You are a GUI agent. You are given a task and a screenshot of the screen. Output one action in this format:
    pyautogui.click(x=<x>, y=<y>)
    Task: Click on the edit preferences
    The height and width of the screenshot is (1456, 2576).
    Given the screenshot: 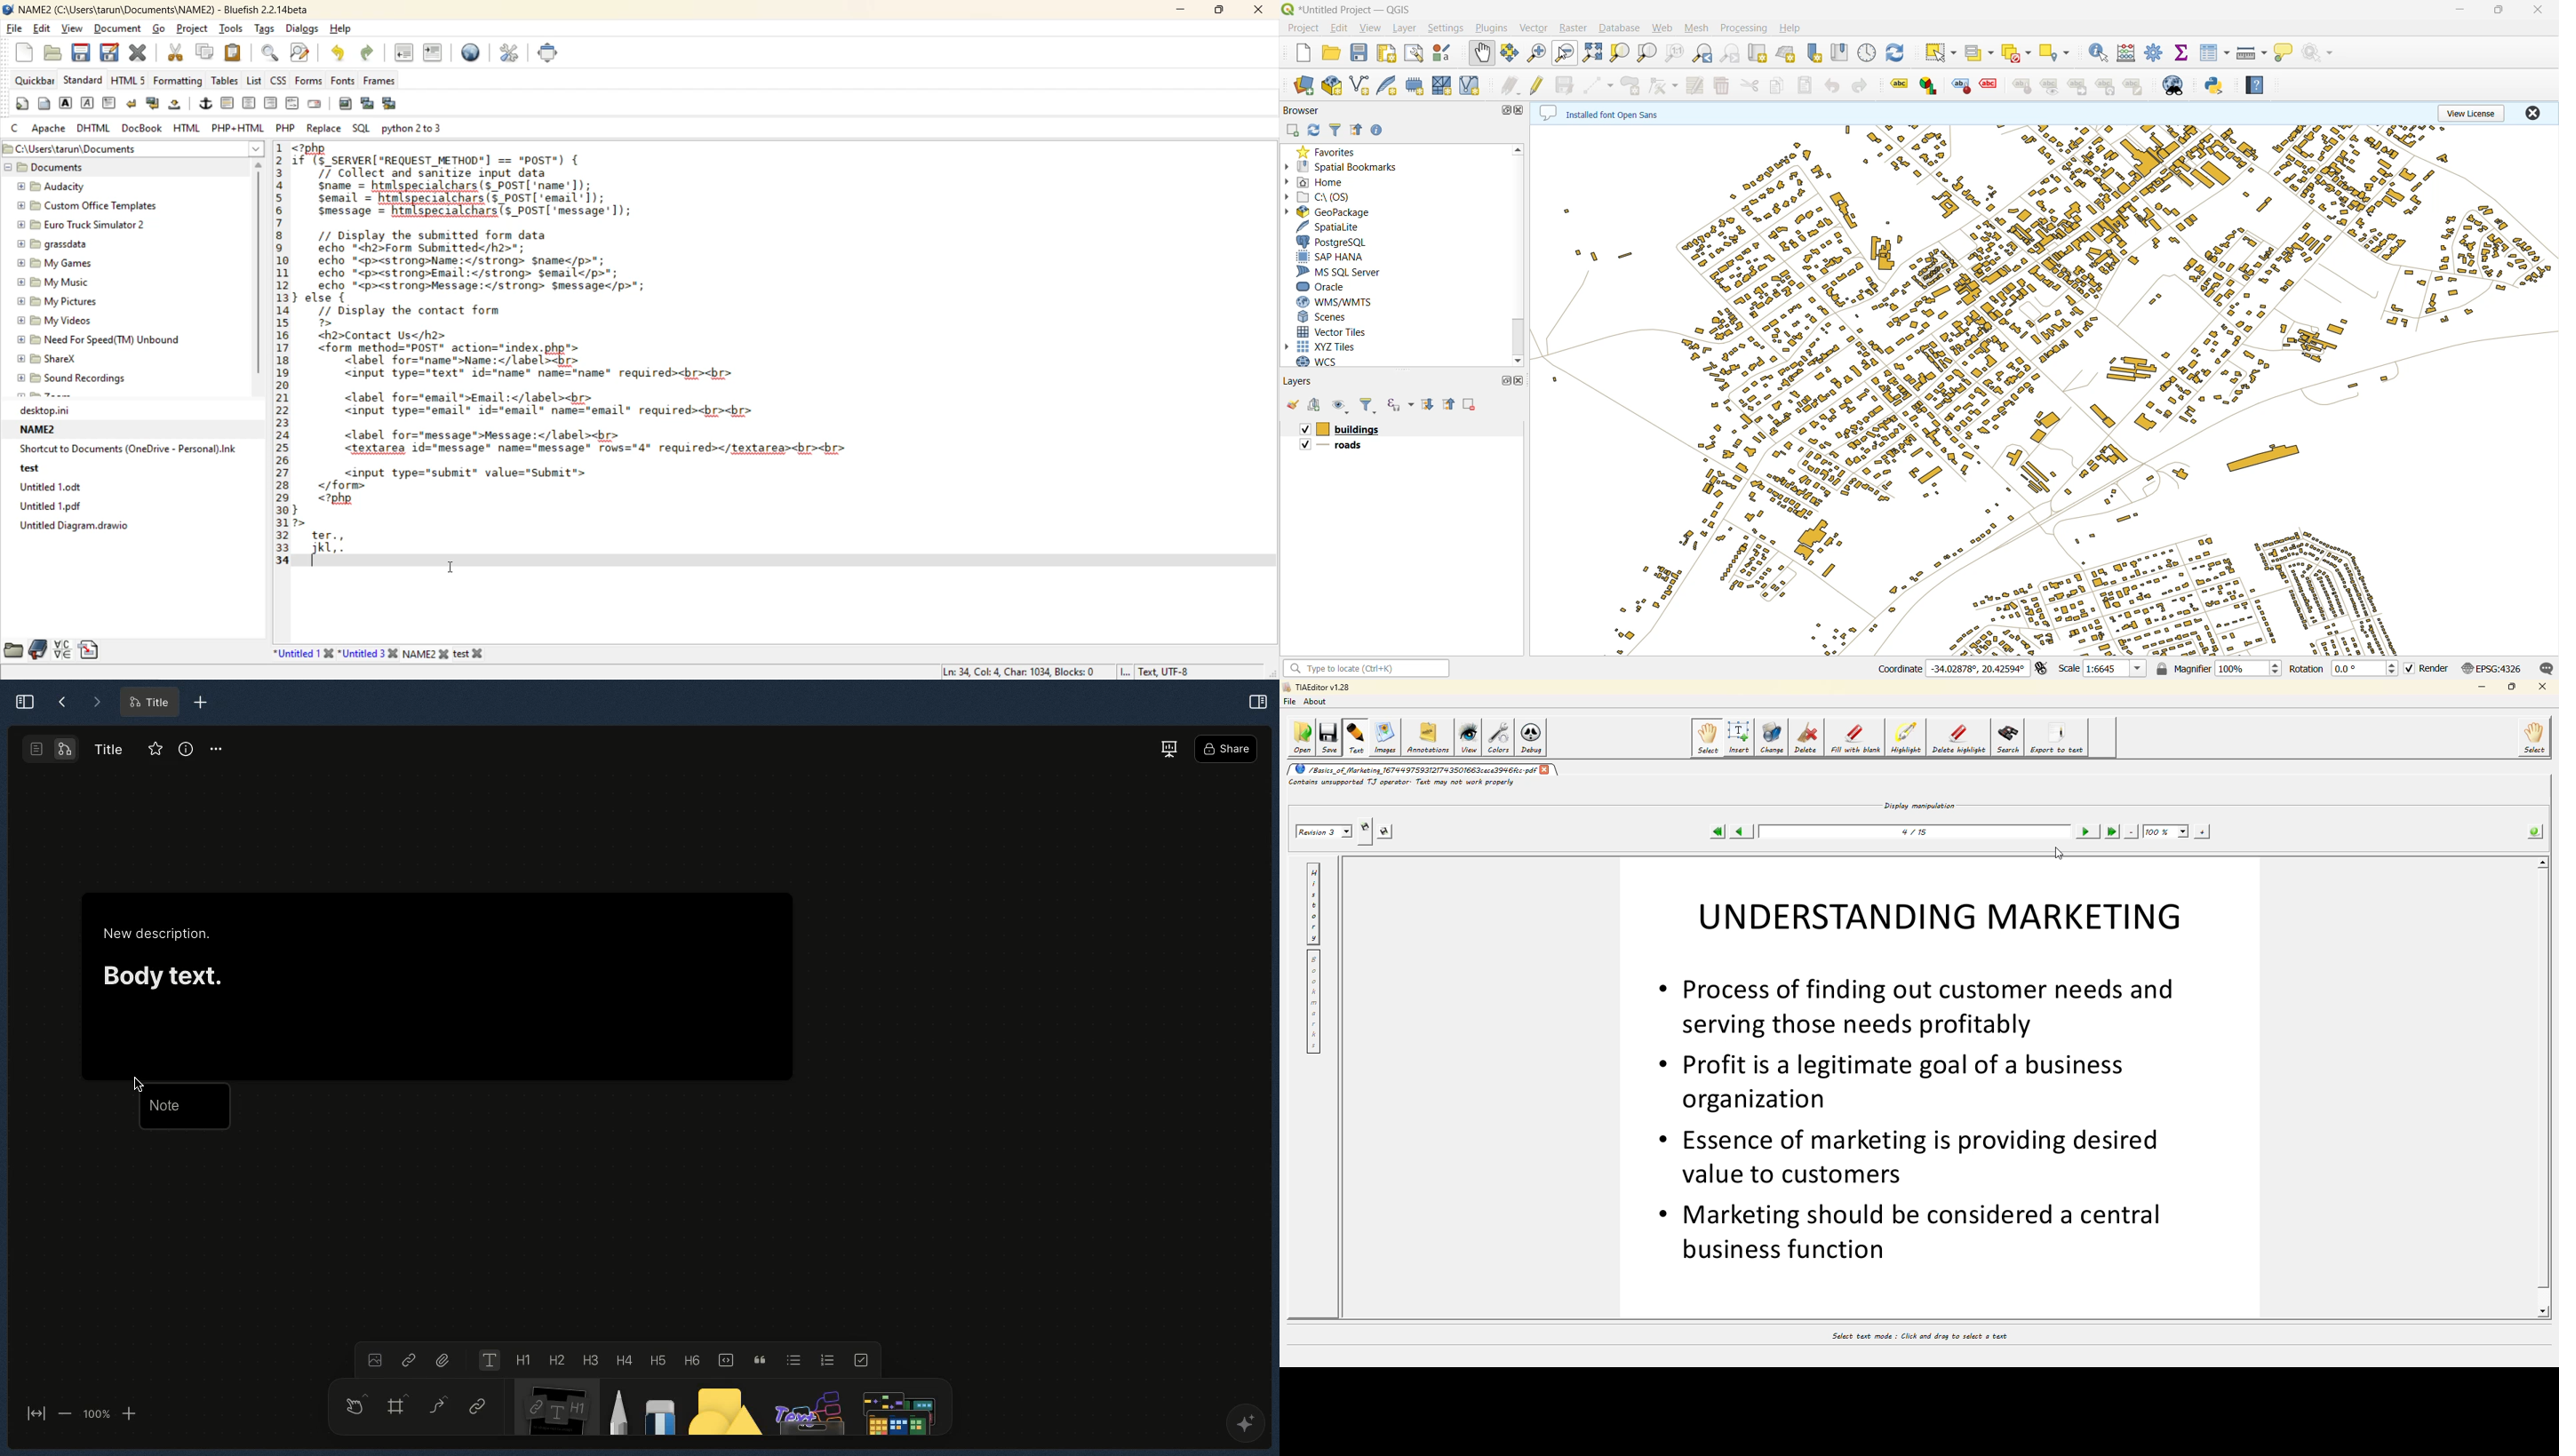 What is the action you would take?
    pyautogui.click(x=511, y=53)
    